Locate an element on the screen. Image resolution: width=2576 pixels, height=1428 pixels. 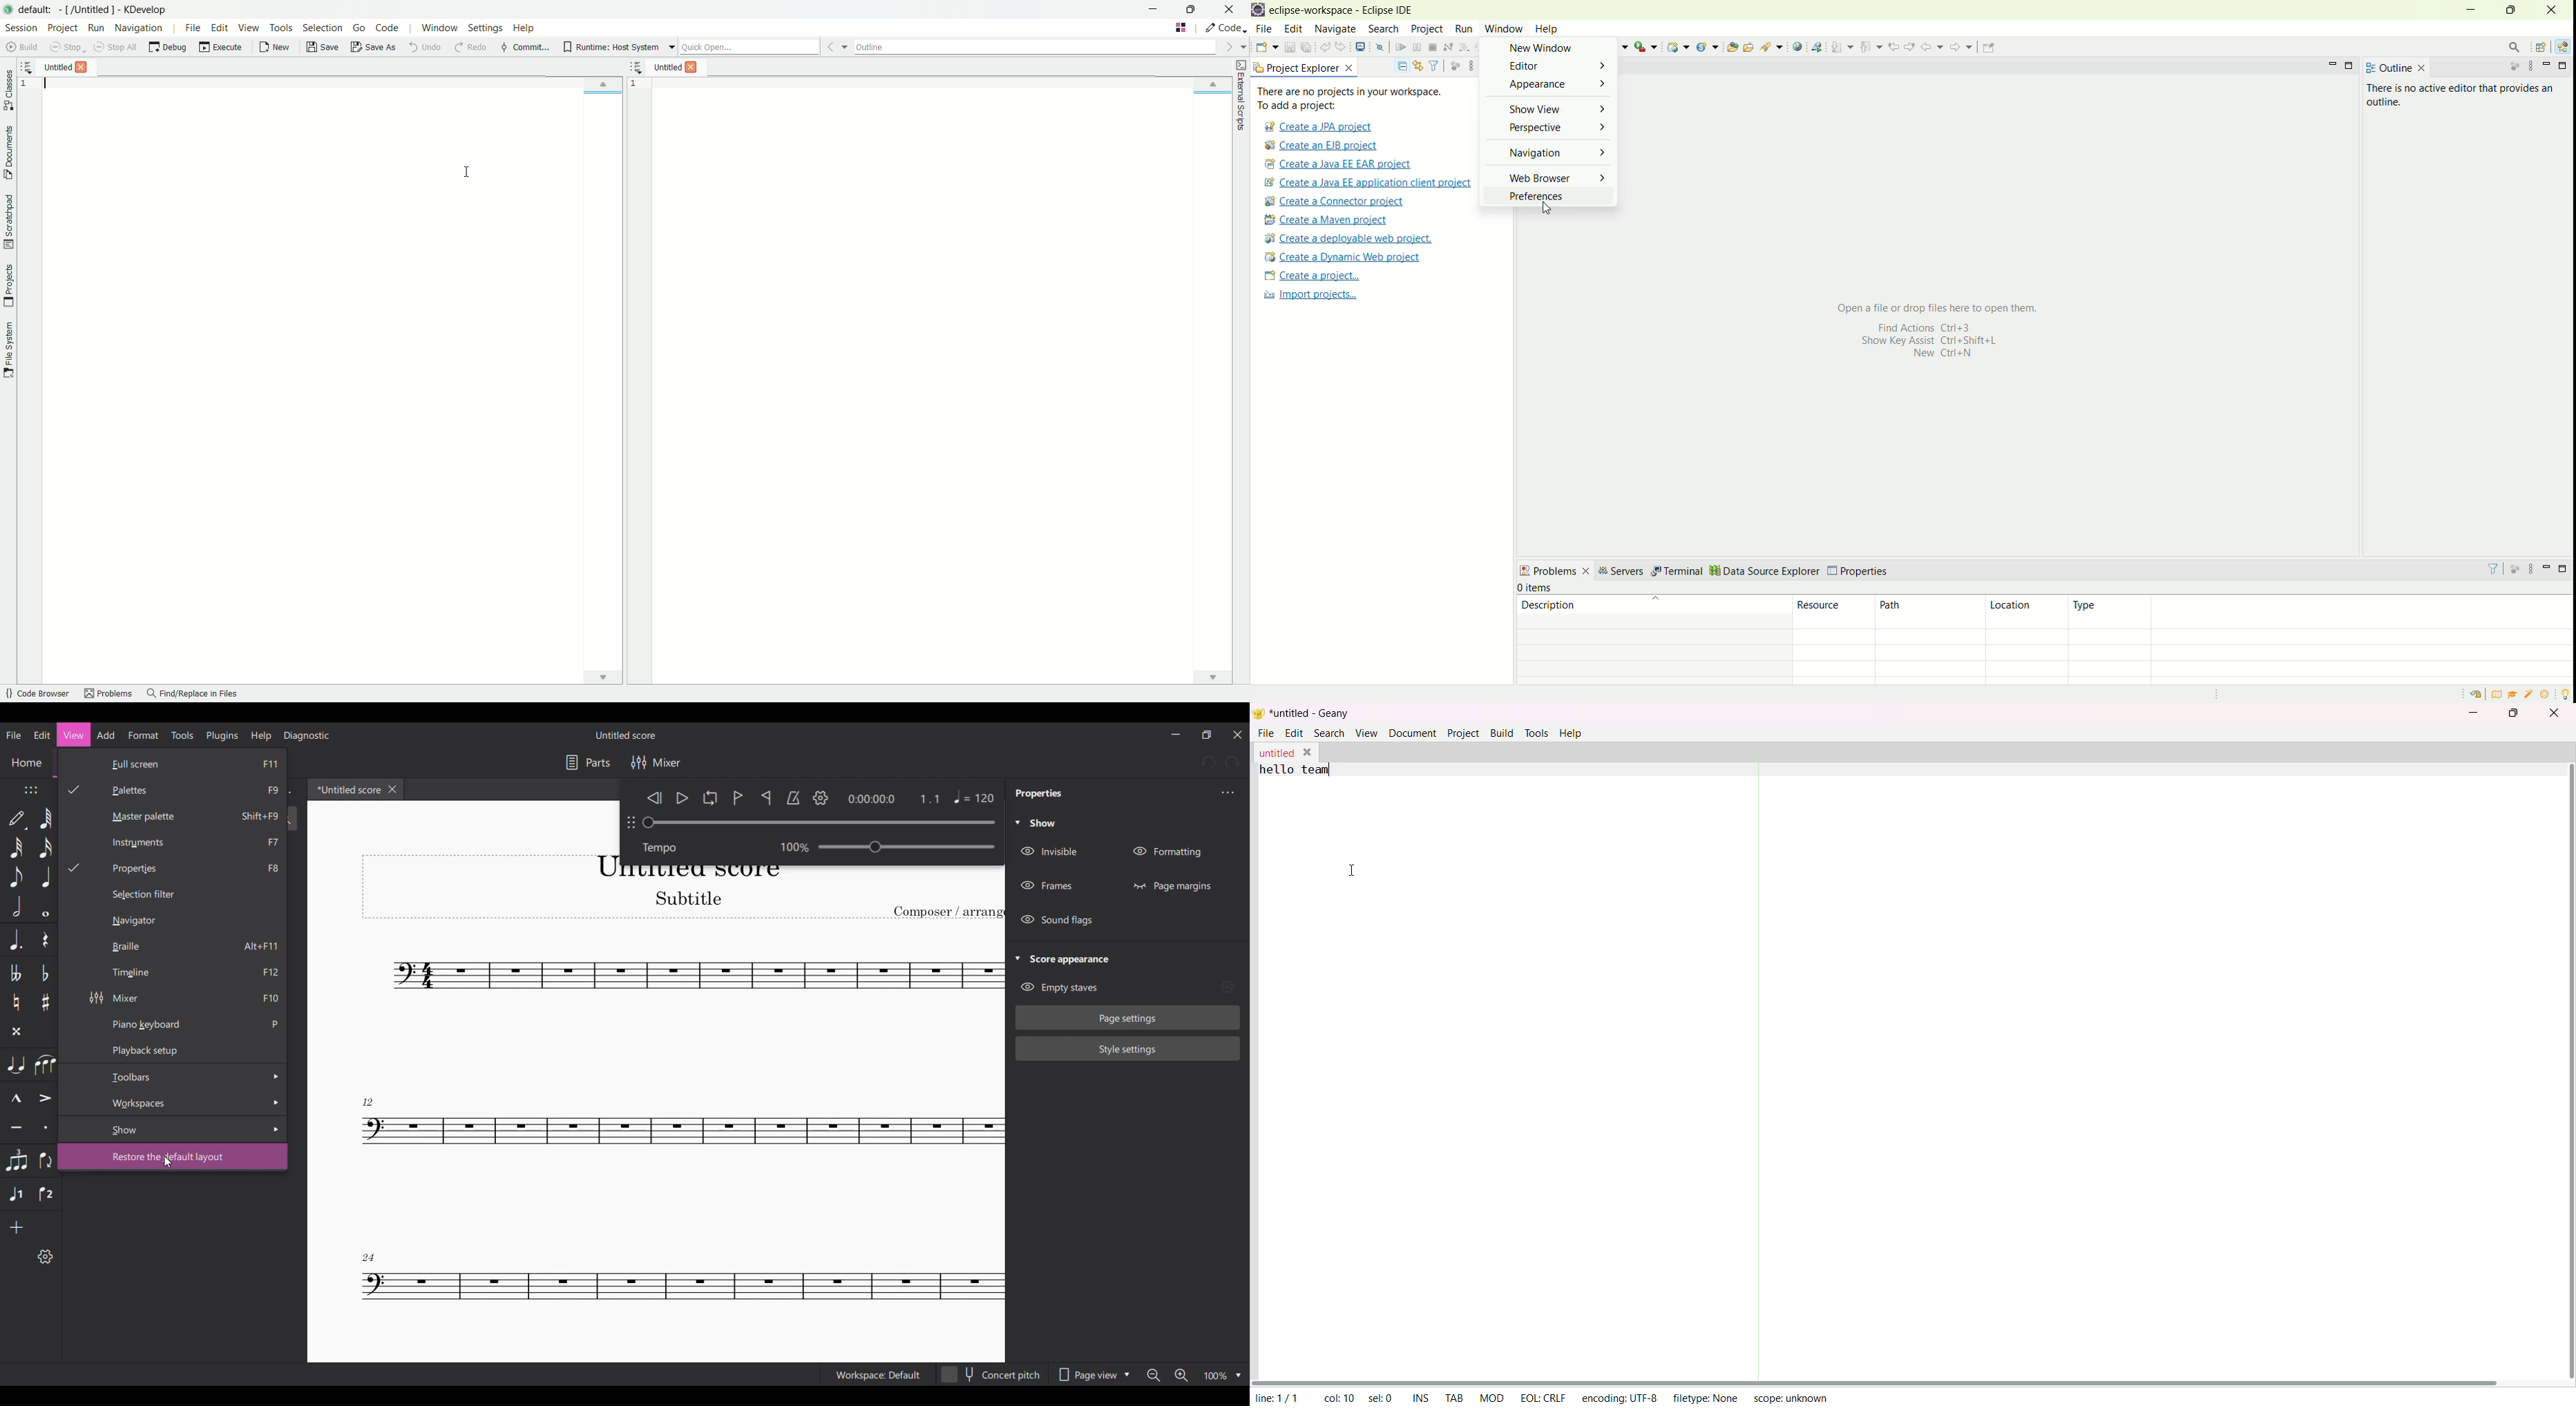
Rewind is located at coordinates (654, 797).